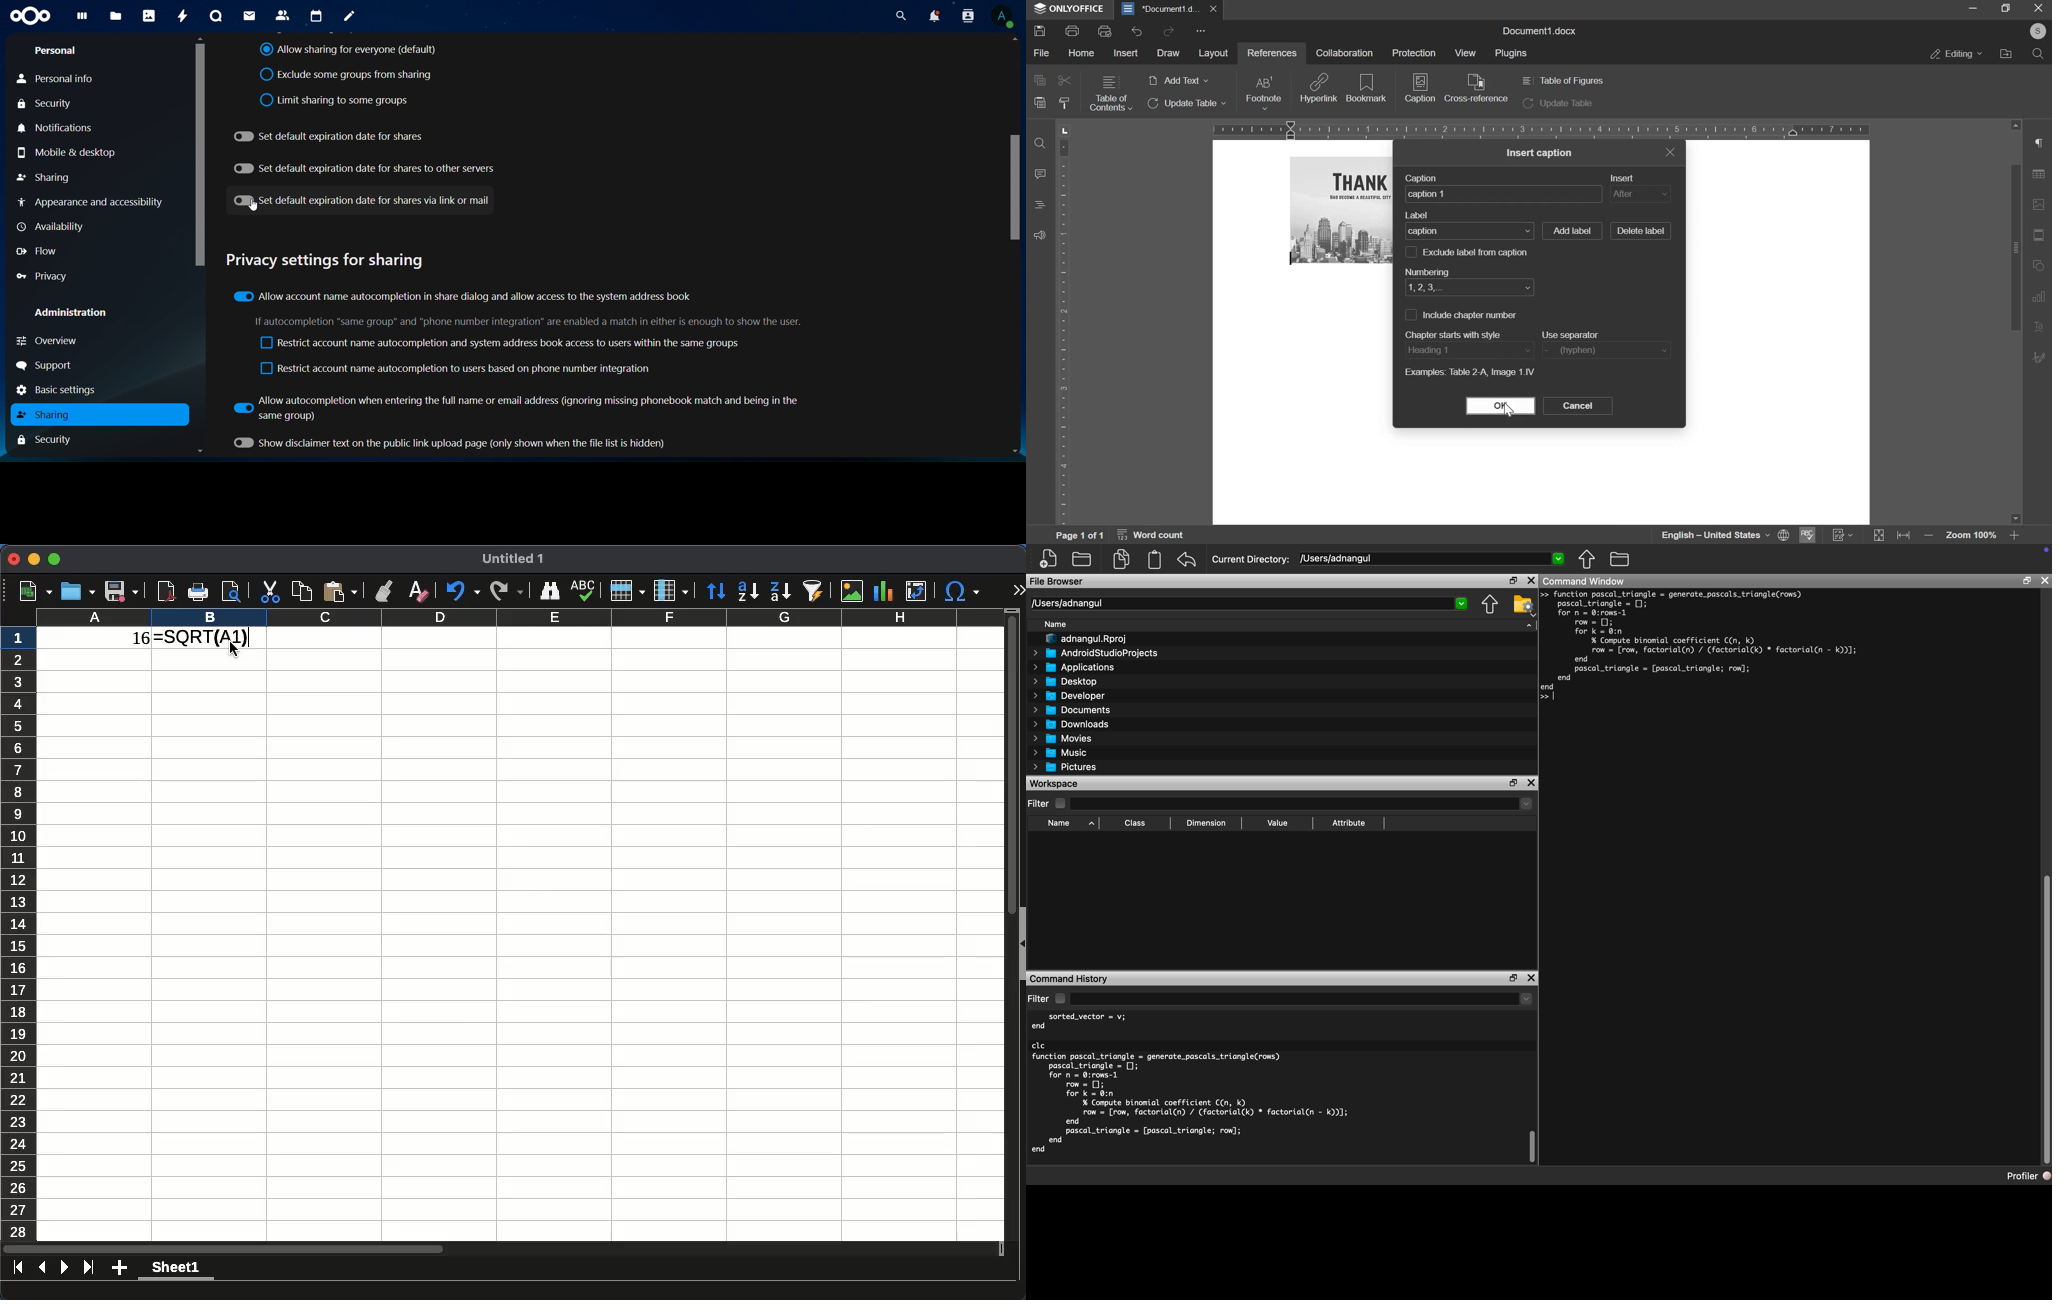  What do you see at coordinates (50, 440) in the screenshot?
I see `security` at bounding box center [50, 440].